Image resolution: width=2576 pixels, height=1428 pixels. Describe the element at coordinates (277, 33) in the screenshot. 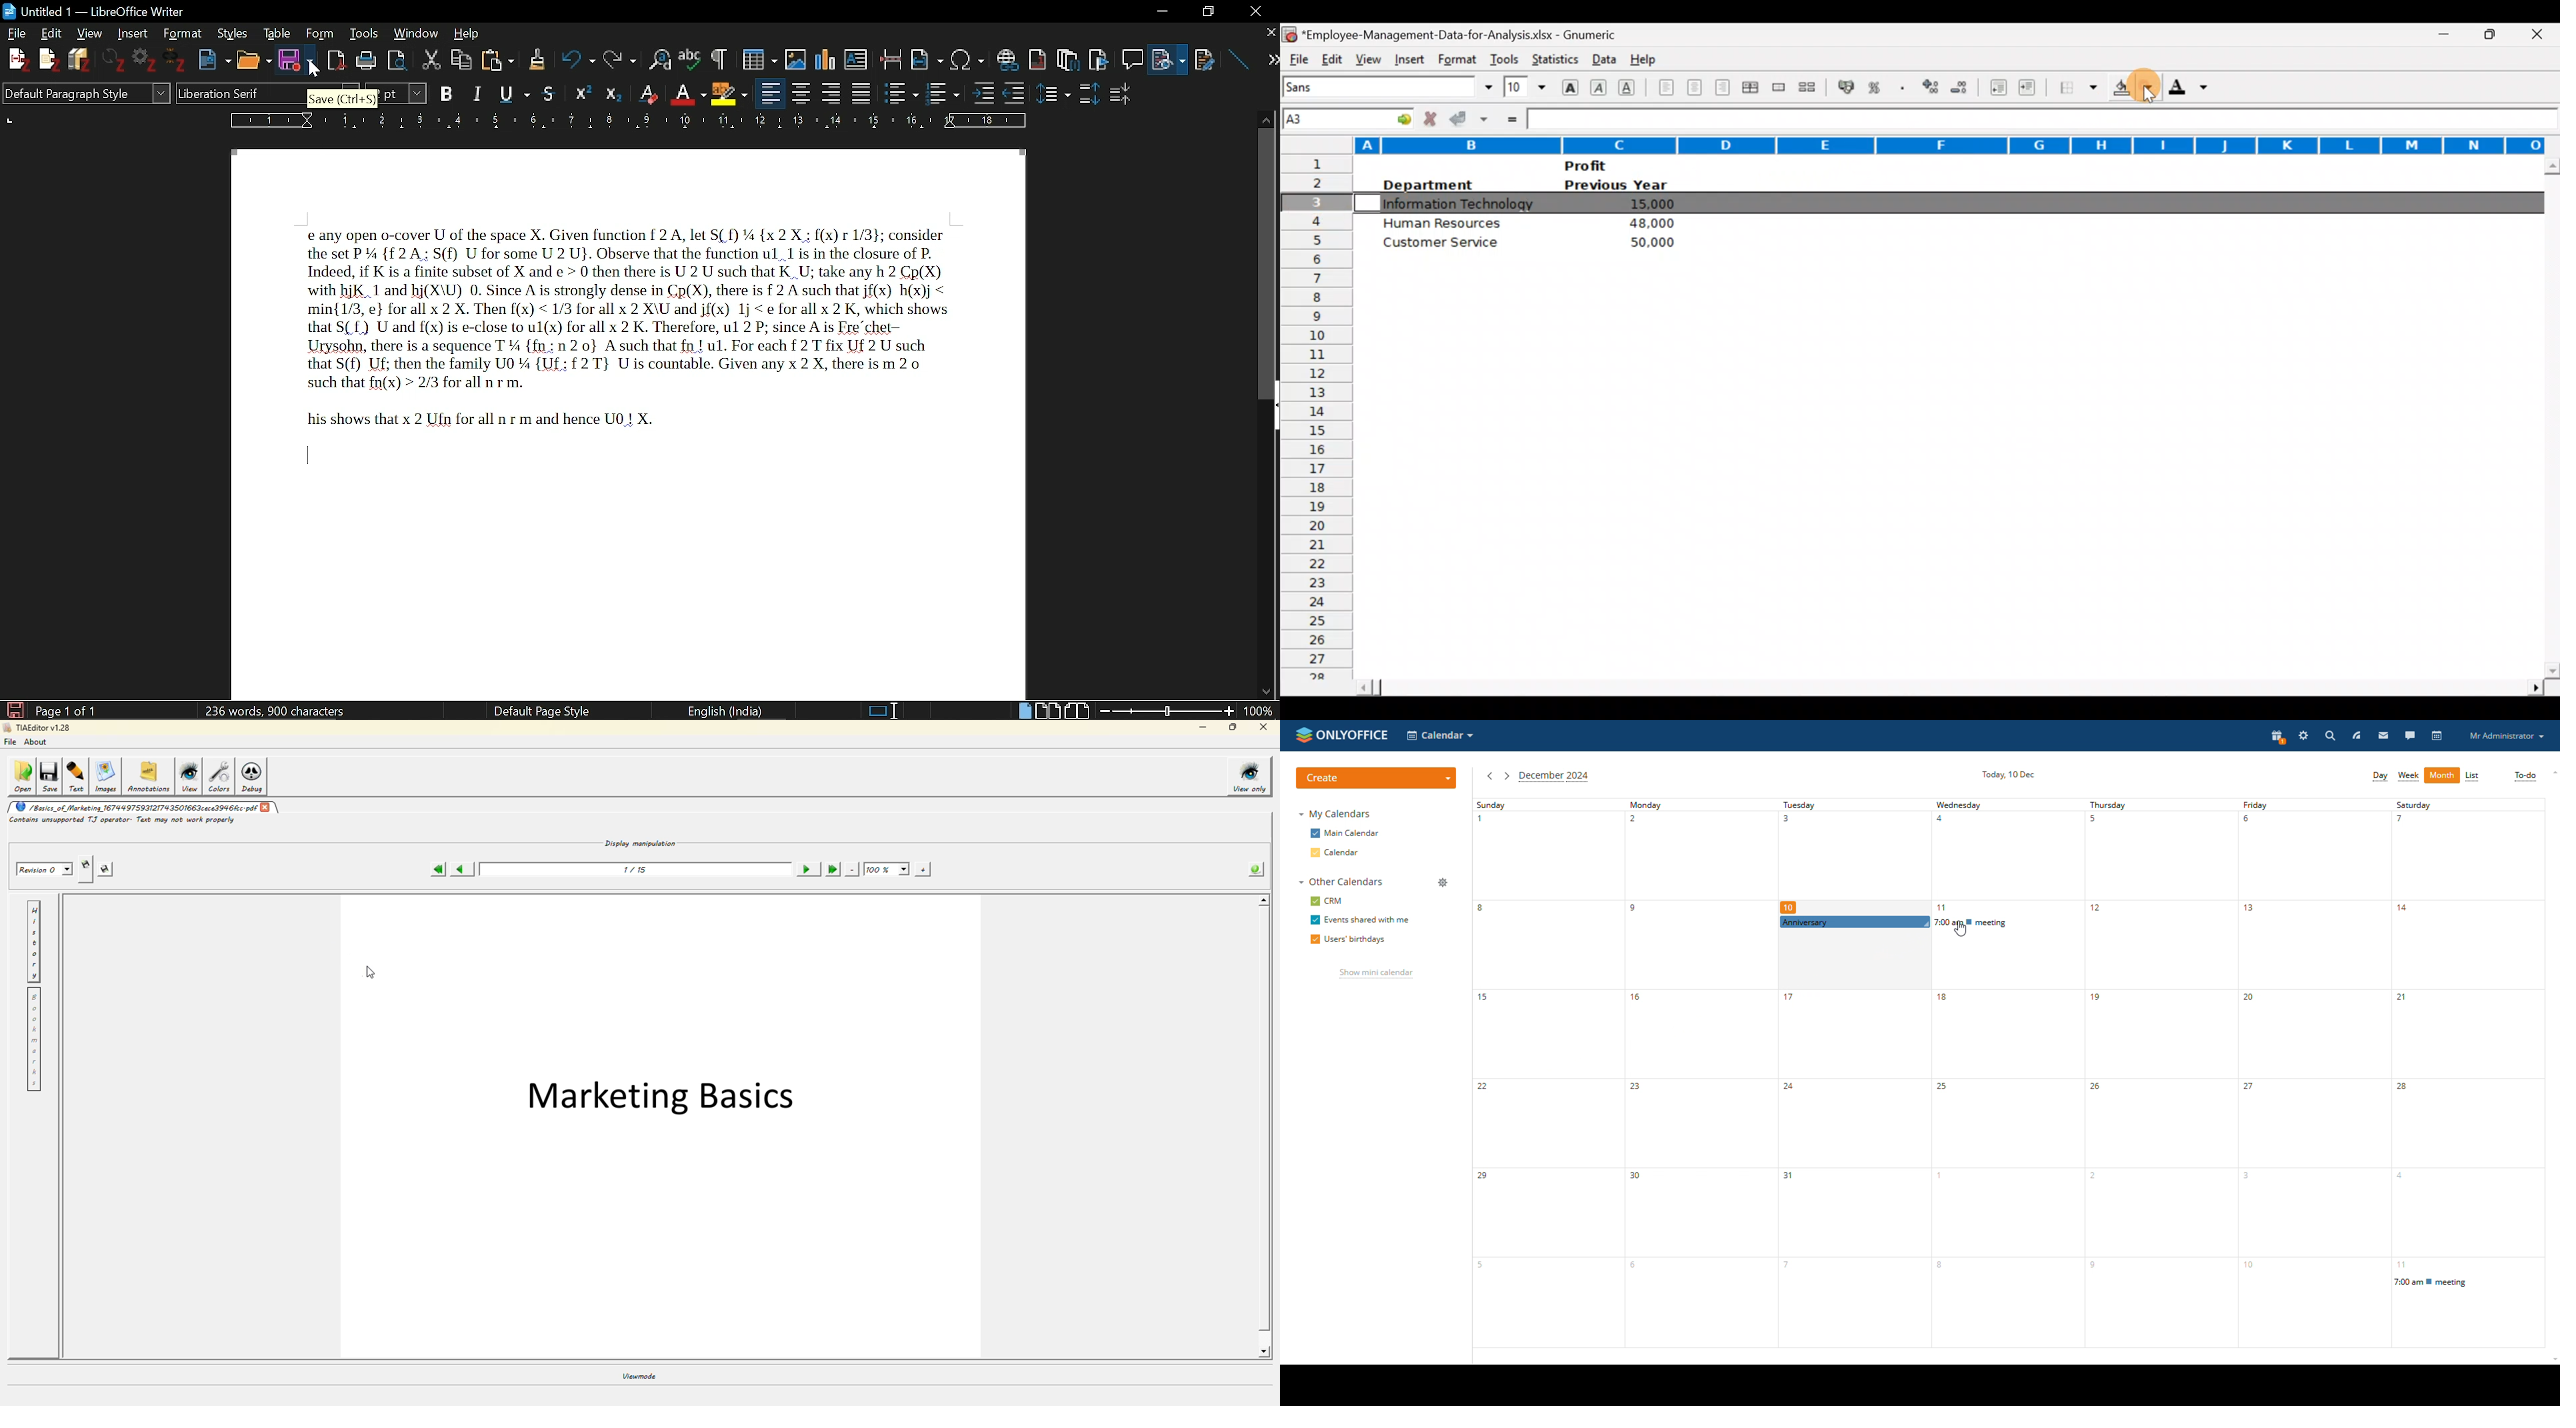

I see `Table` at that location.